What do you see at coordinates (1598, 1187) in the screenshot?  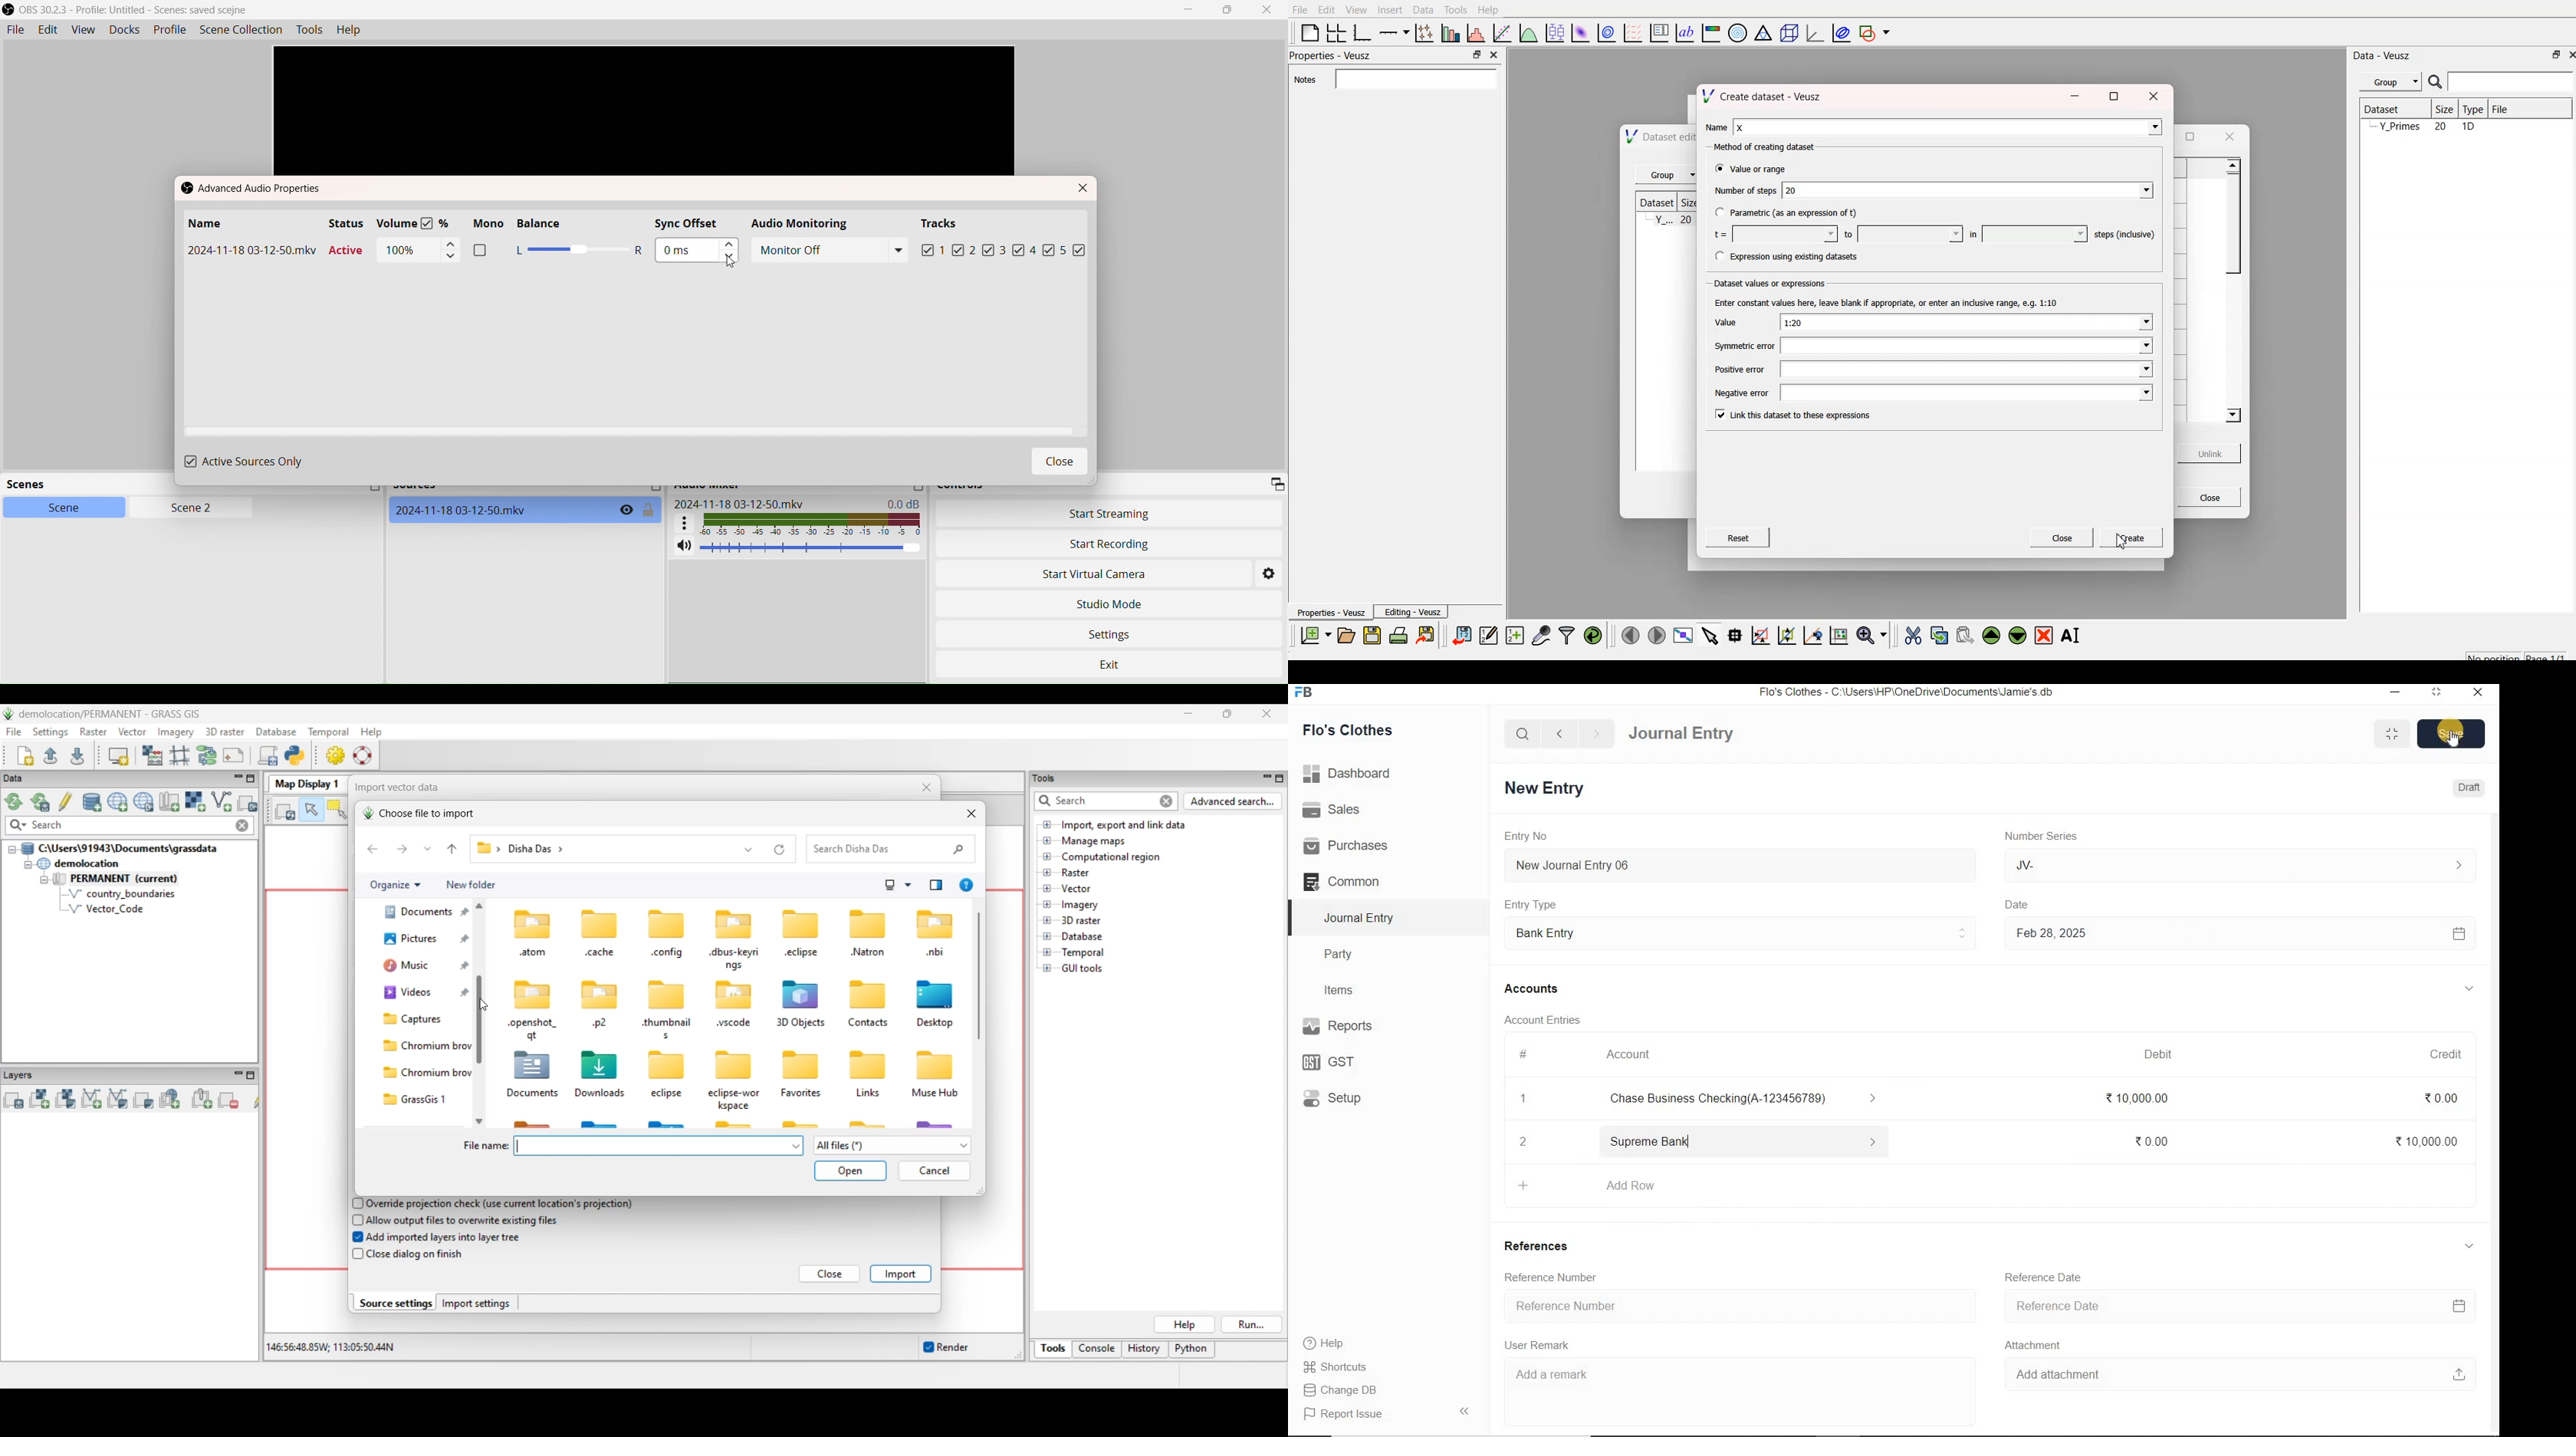 I see `+ Add Row` at bounding box center [1598, 1187].